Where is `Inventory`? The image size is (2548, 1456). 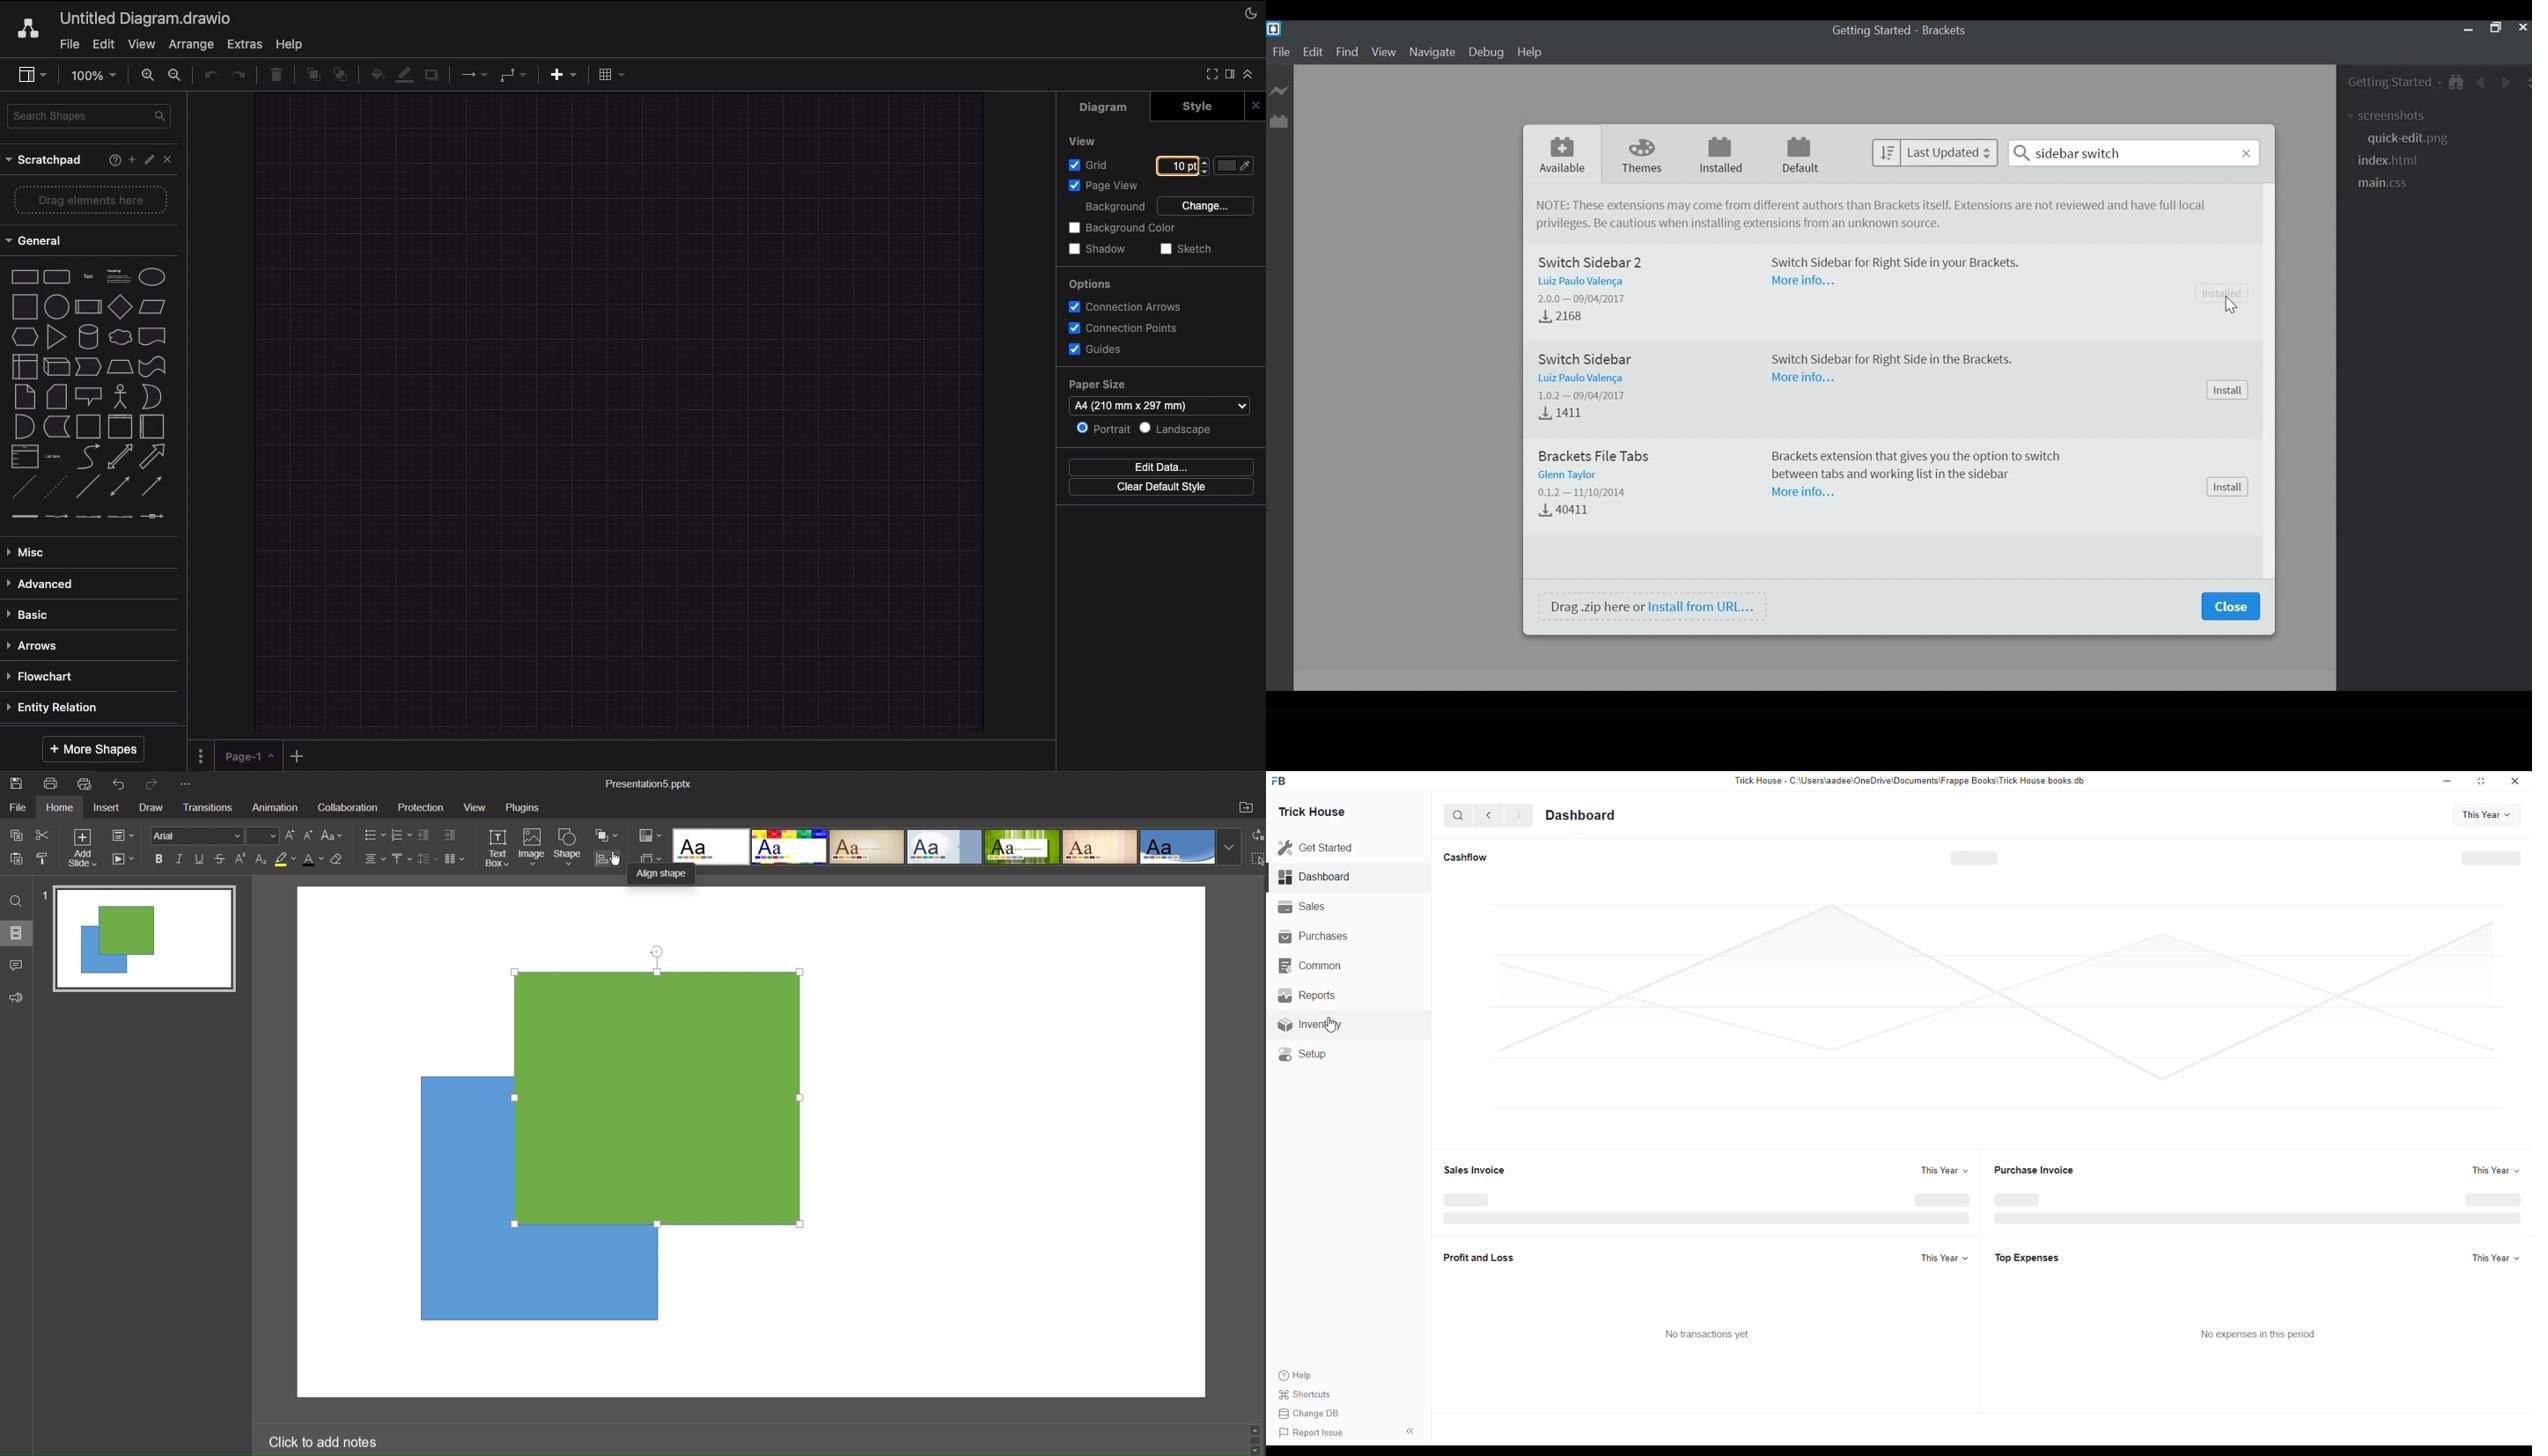
Inventory is located at coordinates (1313, 1028).